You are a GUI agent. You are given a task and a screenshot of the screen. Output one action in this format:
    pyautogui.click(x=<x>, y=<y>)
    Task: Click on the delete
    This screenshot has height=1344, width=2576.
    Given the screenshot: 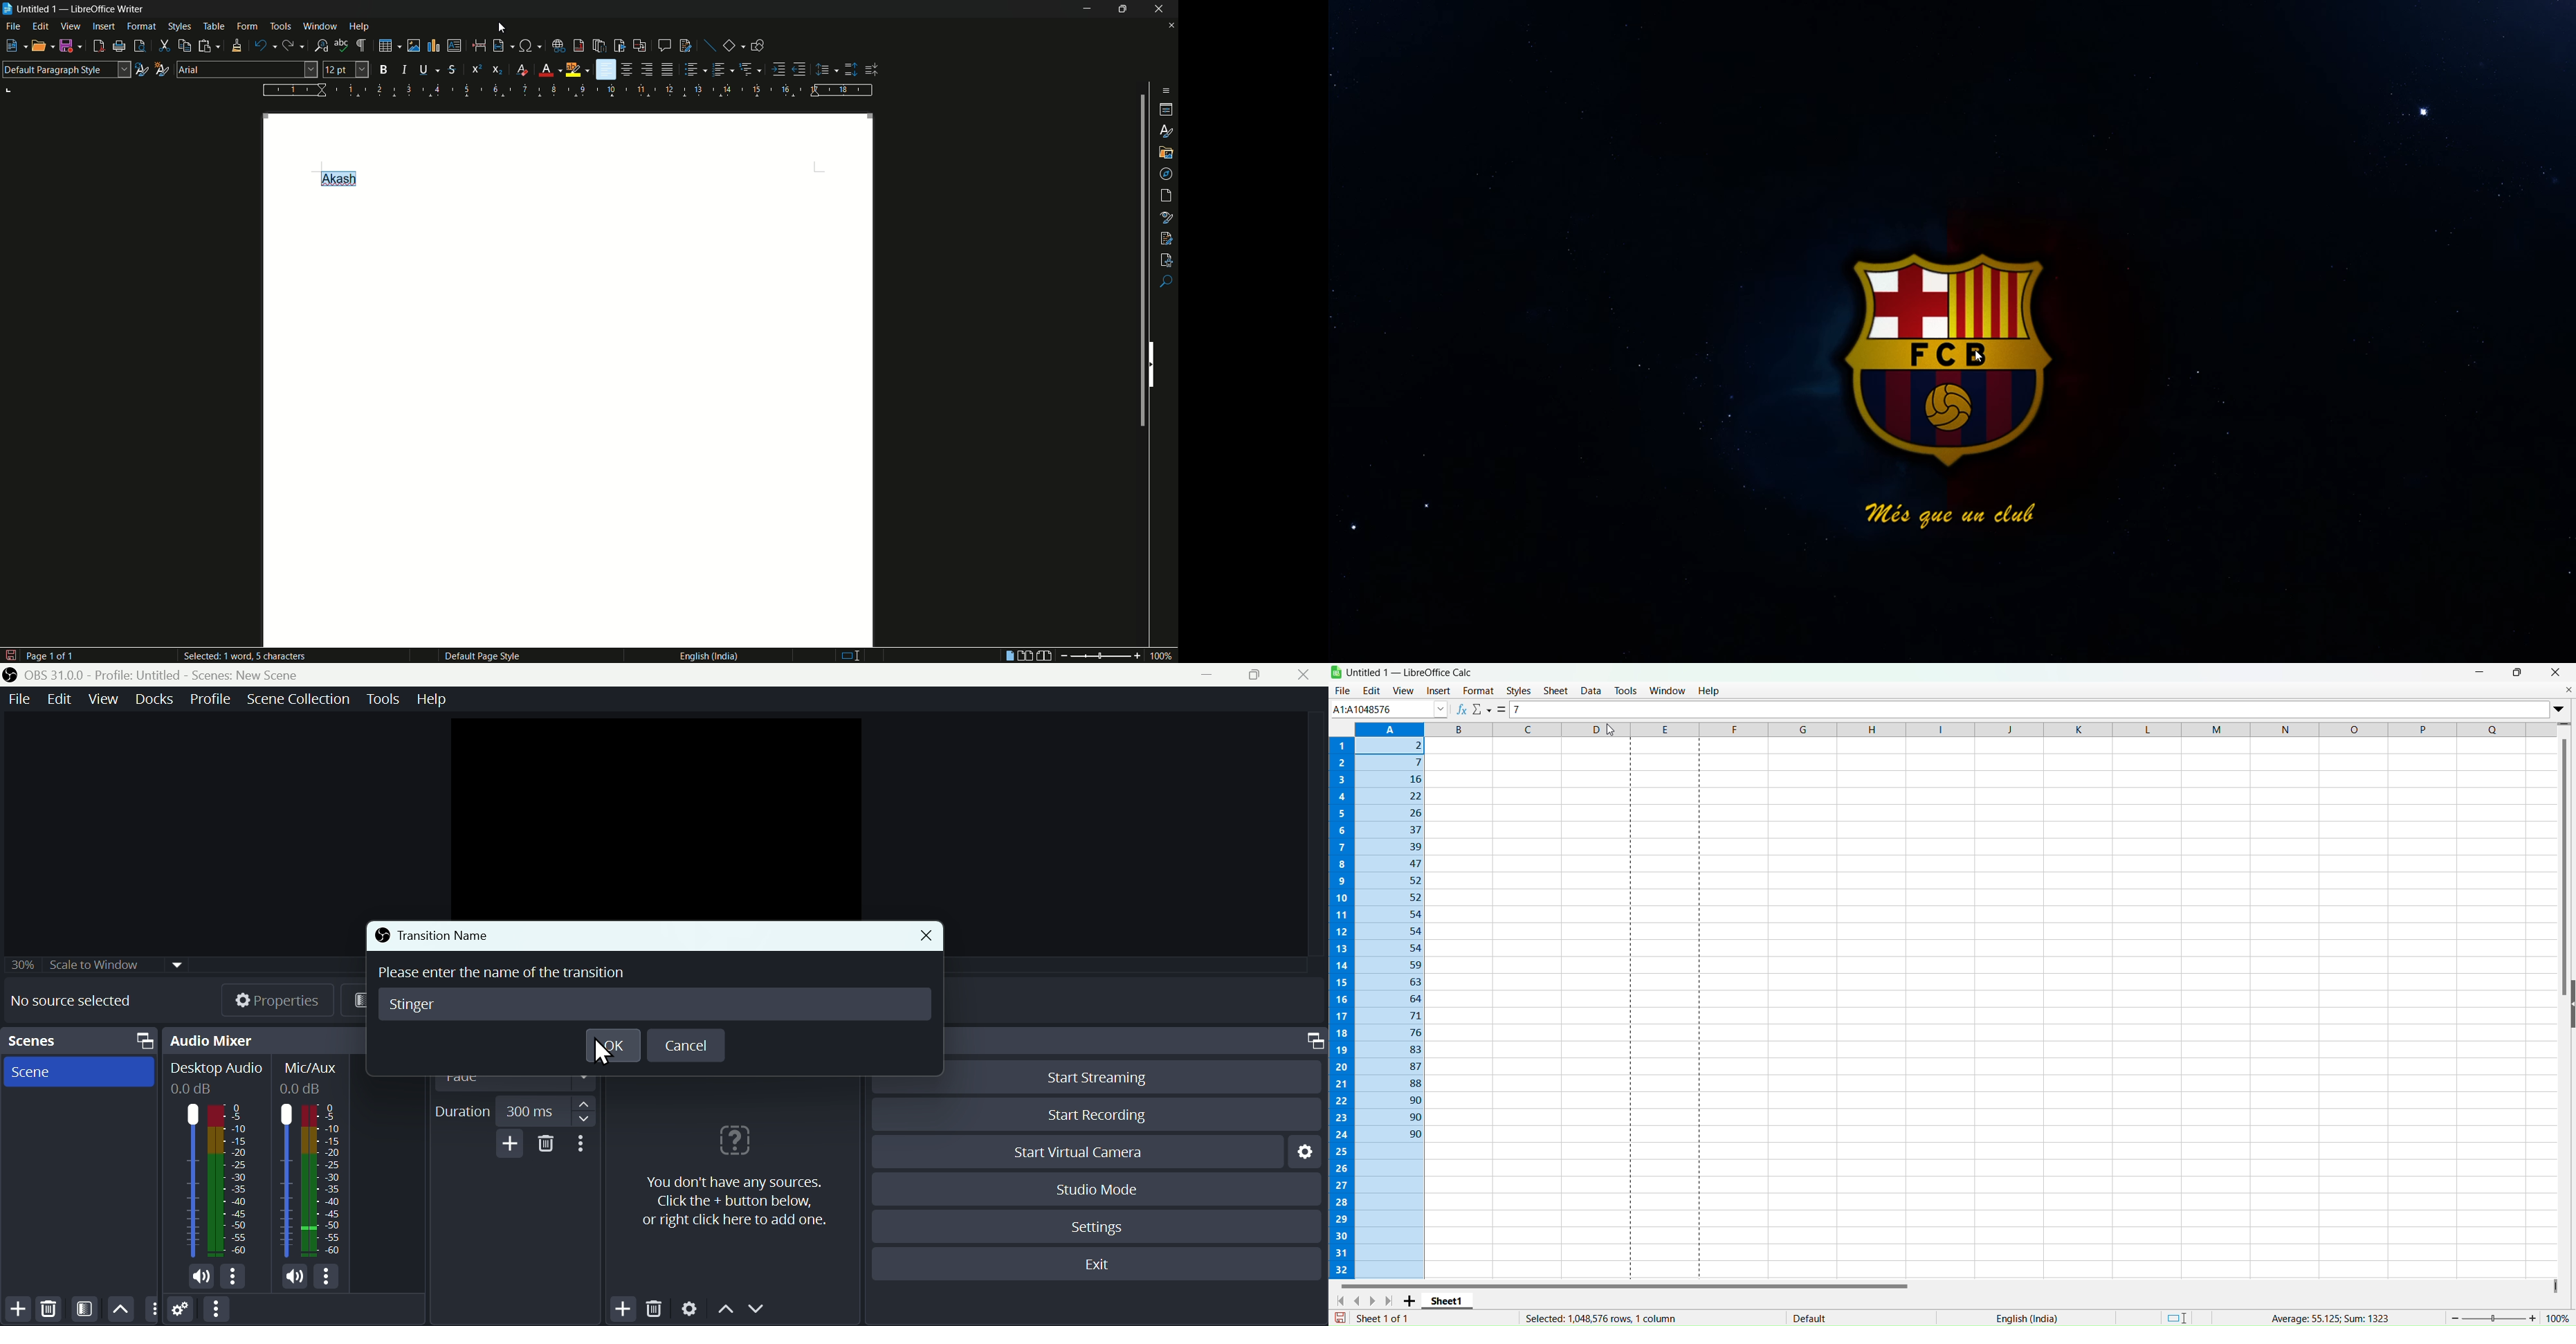 What is the action you would take?
    pyautogui.click(x=548, y=1143)
    